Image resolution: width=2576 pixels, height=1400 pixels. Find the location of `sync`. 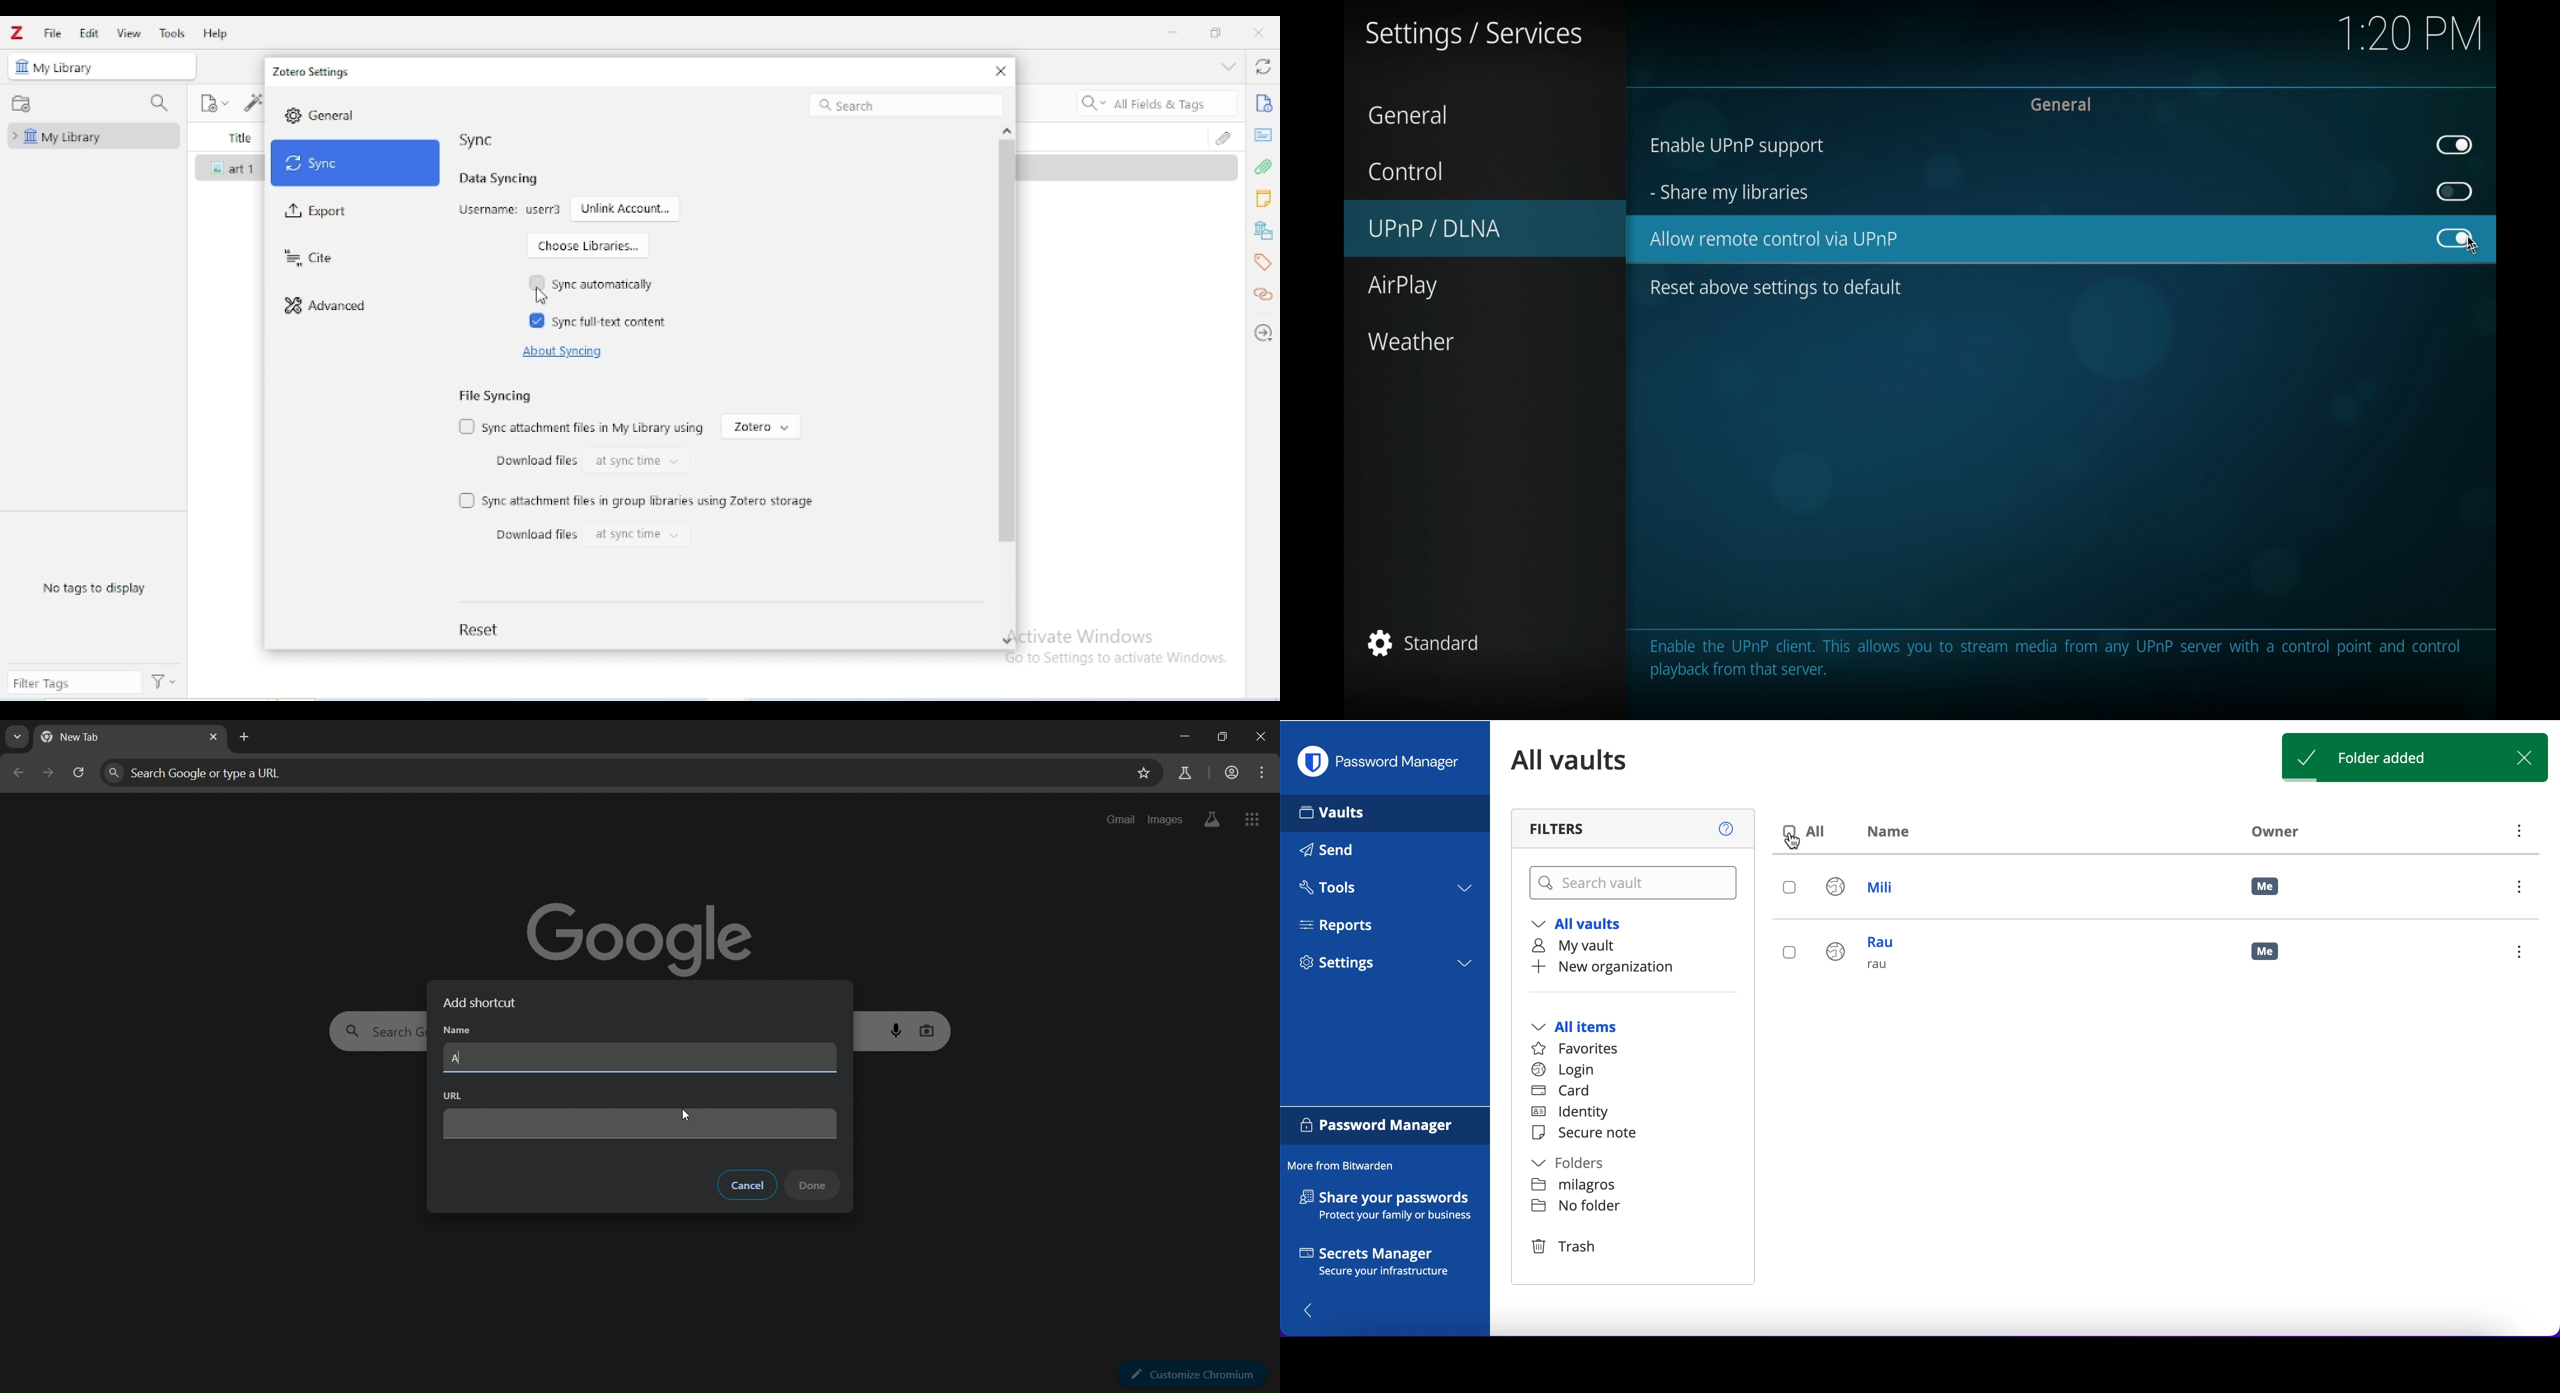

sync is located at coordinates (476, 139).